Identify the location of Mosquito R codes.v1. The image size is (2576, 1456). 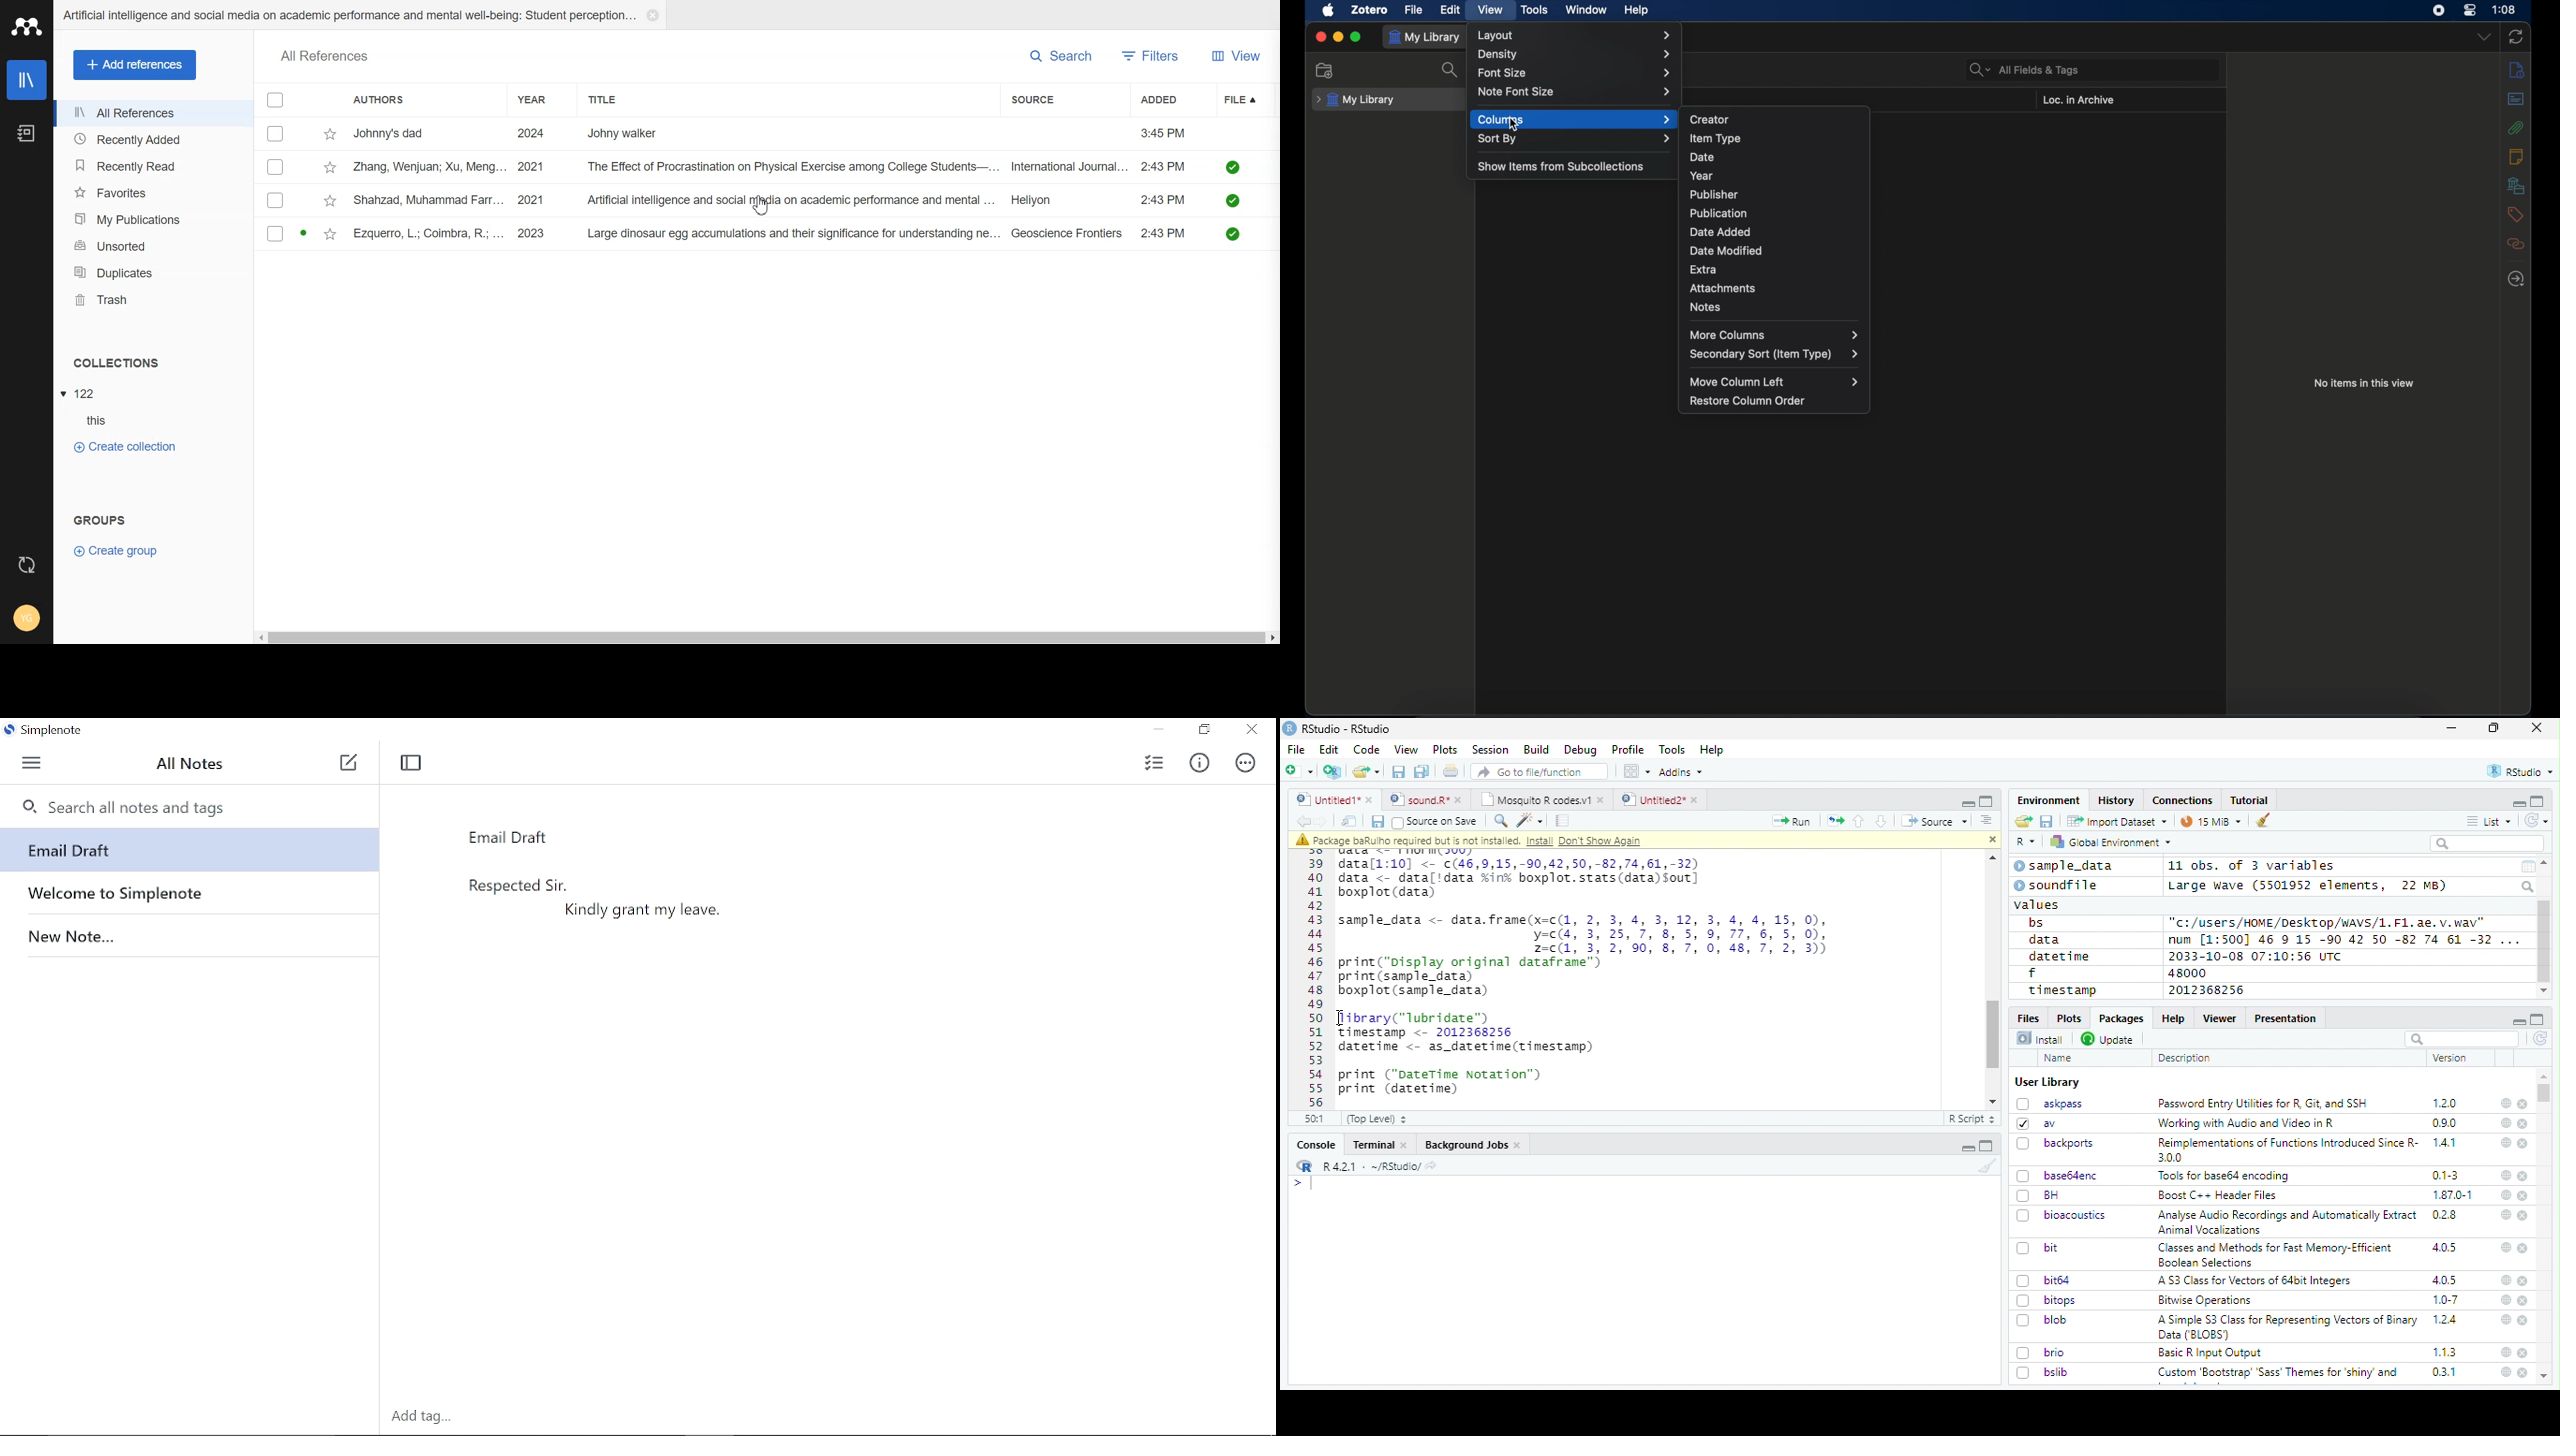
(1541, 800).